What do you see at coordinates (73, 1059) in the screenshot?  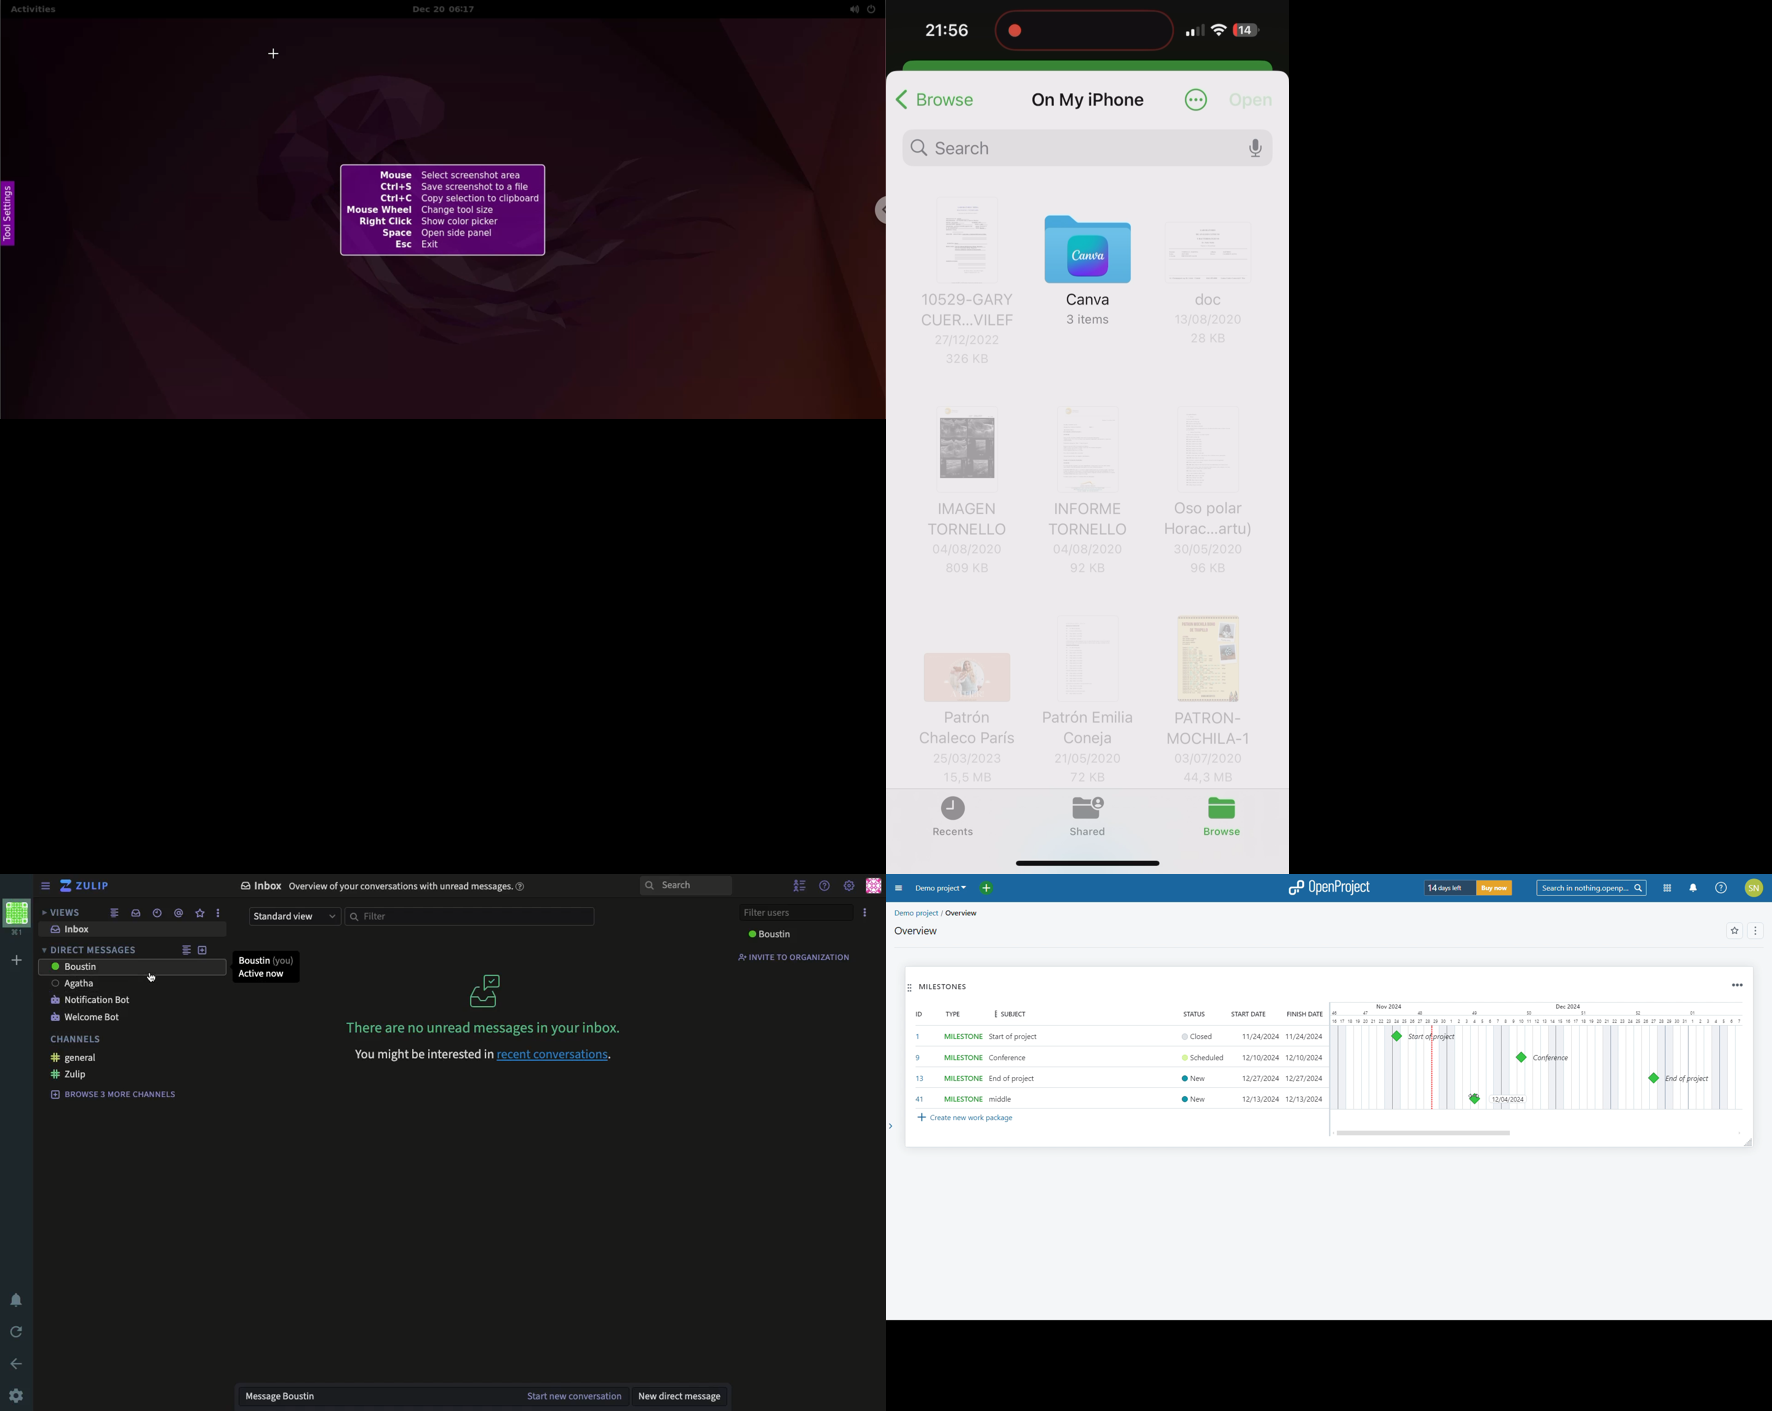 I see `general` at bounding box center [73, 1059].